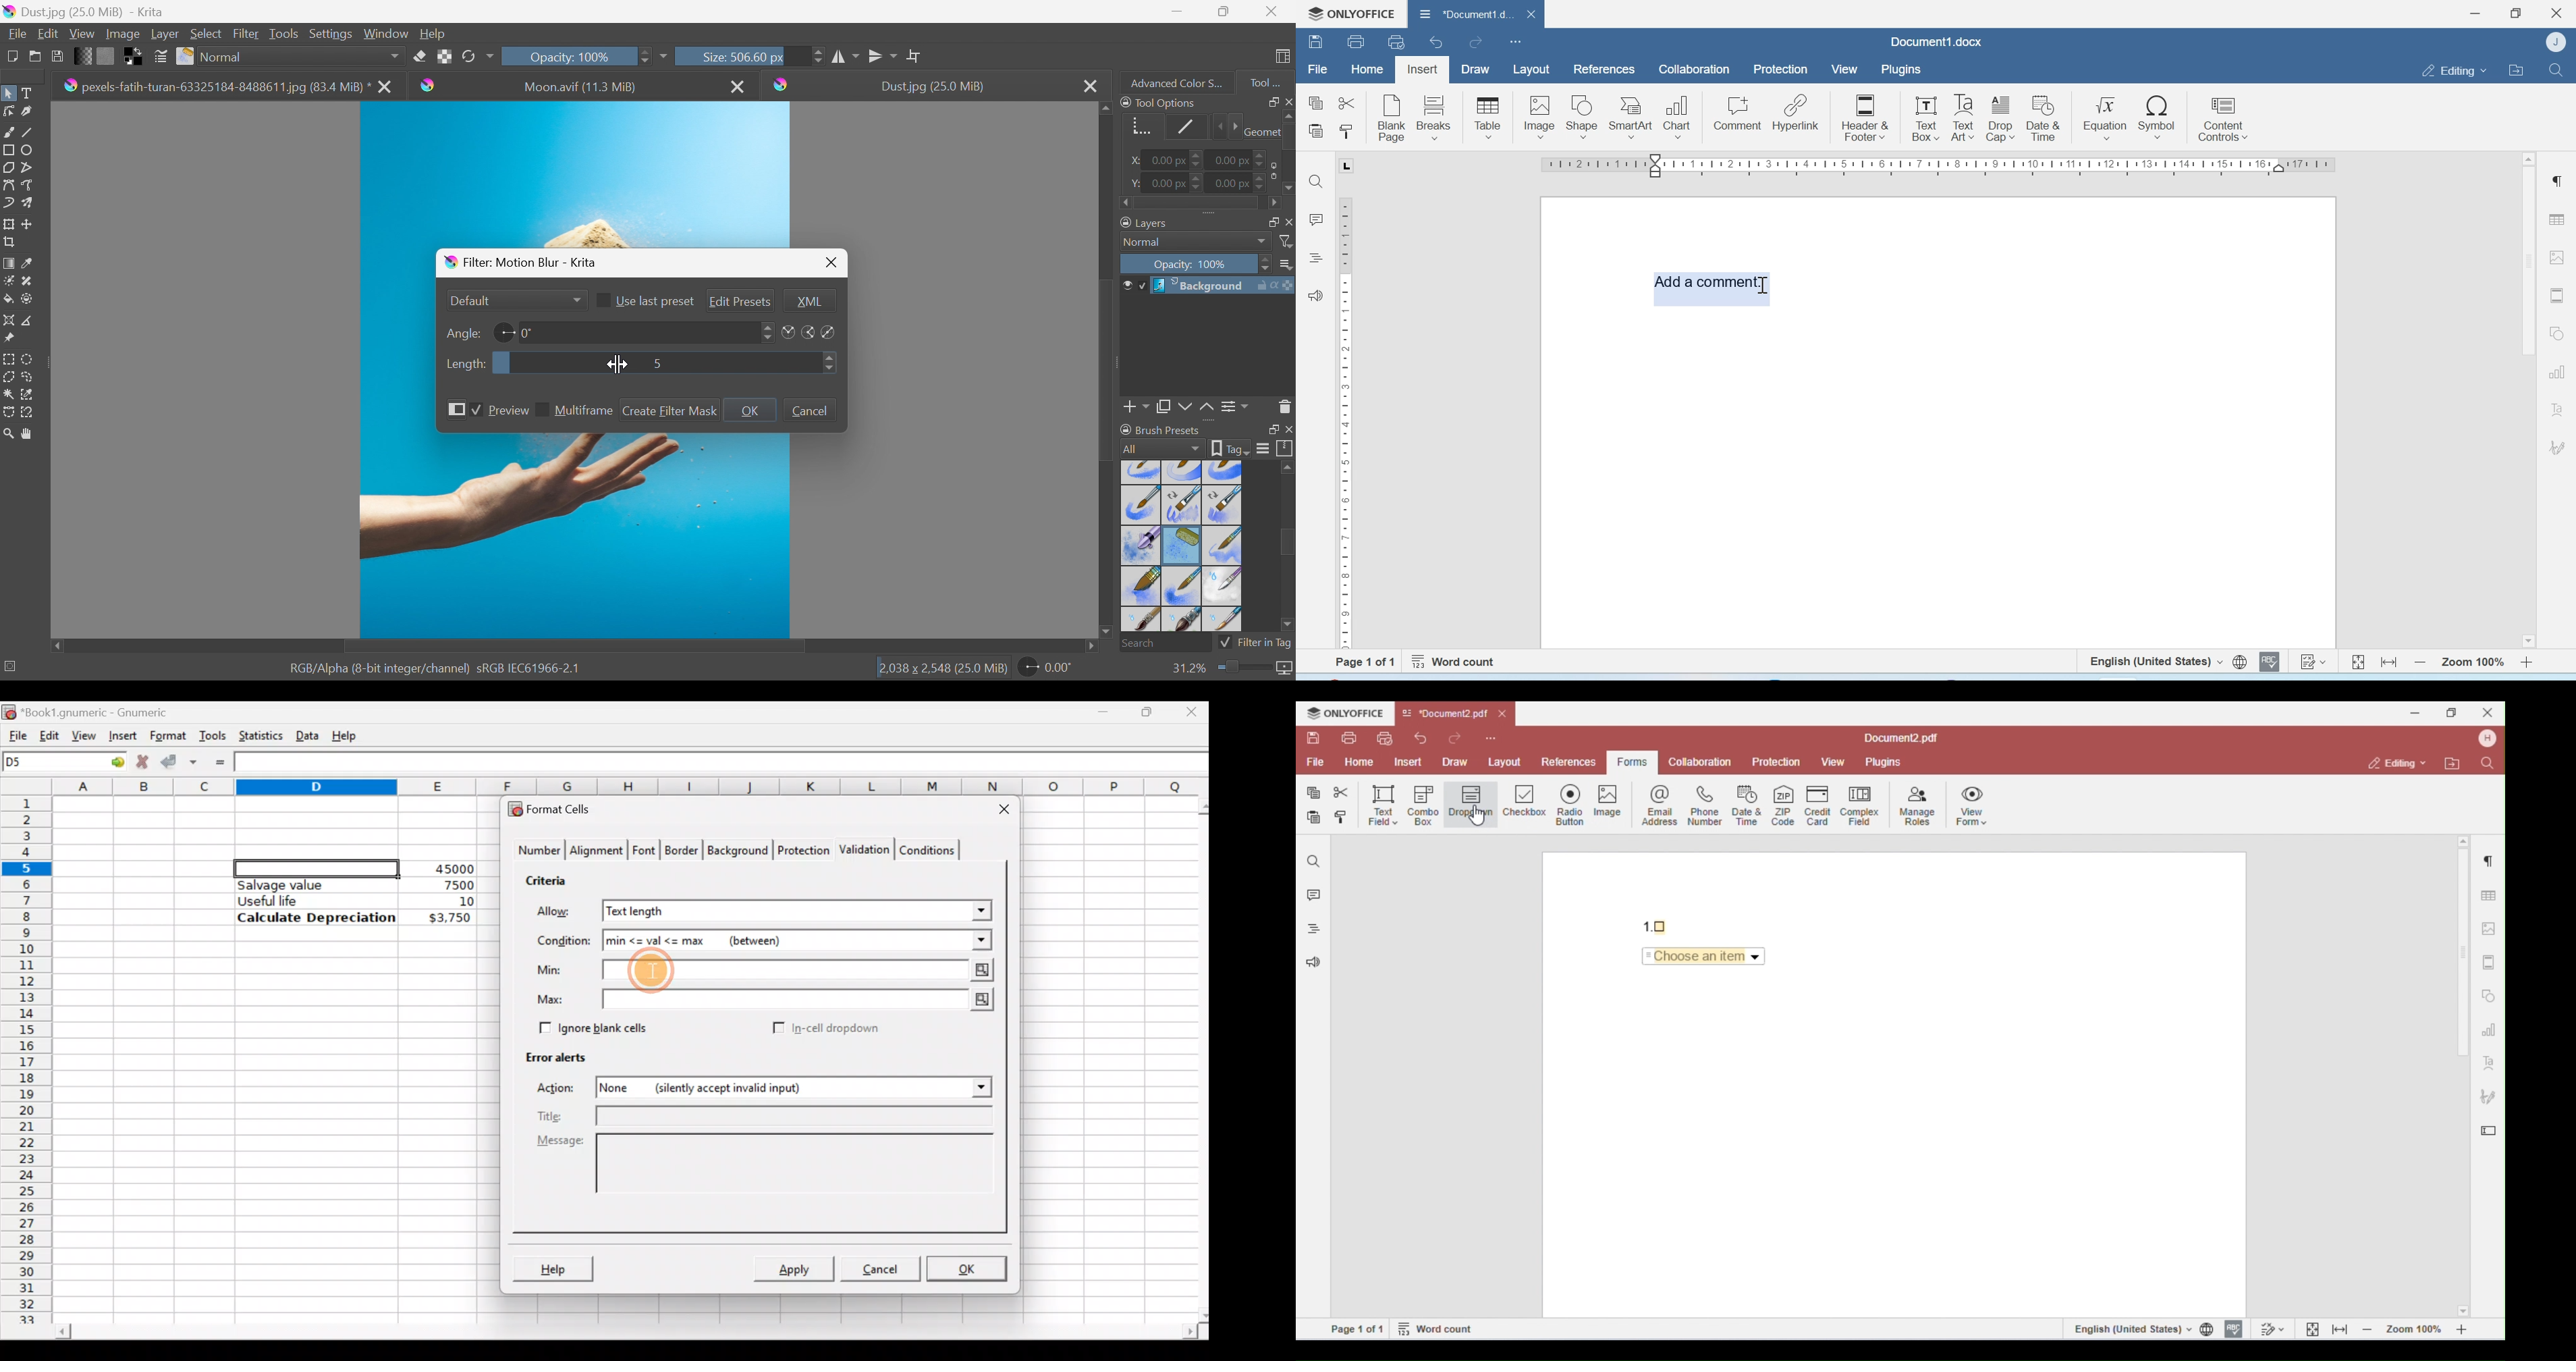 This screenshot has width=2576, height=1372. I want to click on Cut, so click(1346, 102).